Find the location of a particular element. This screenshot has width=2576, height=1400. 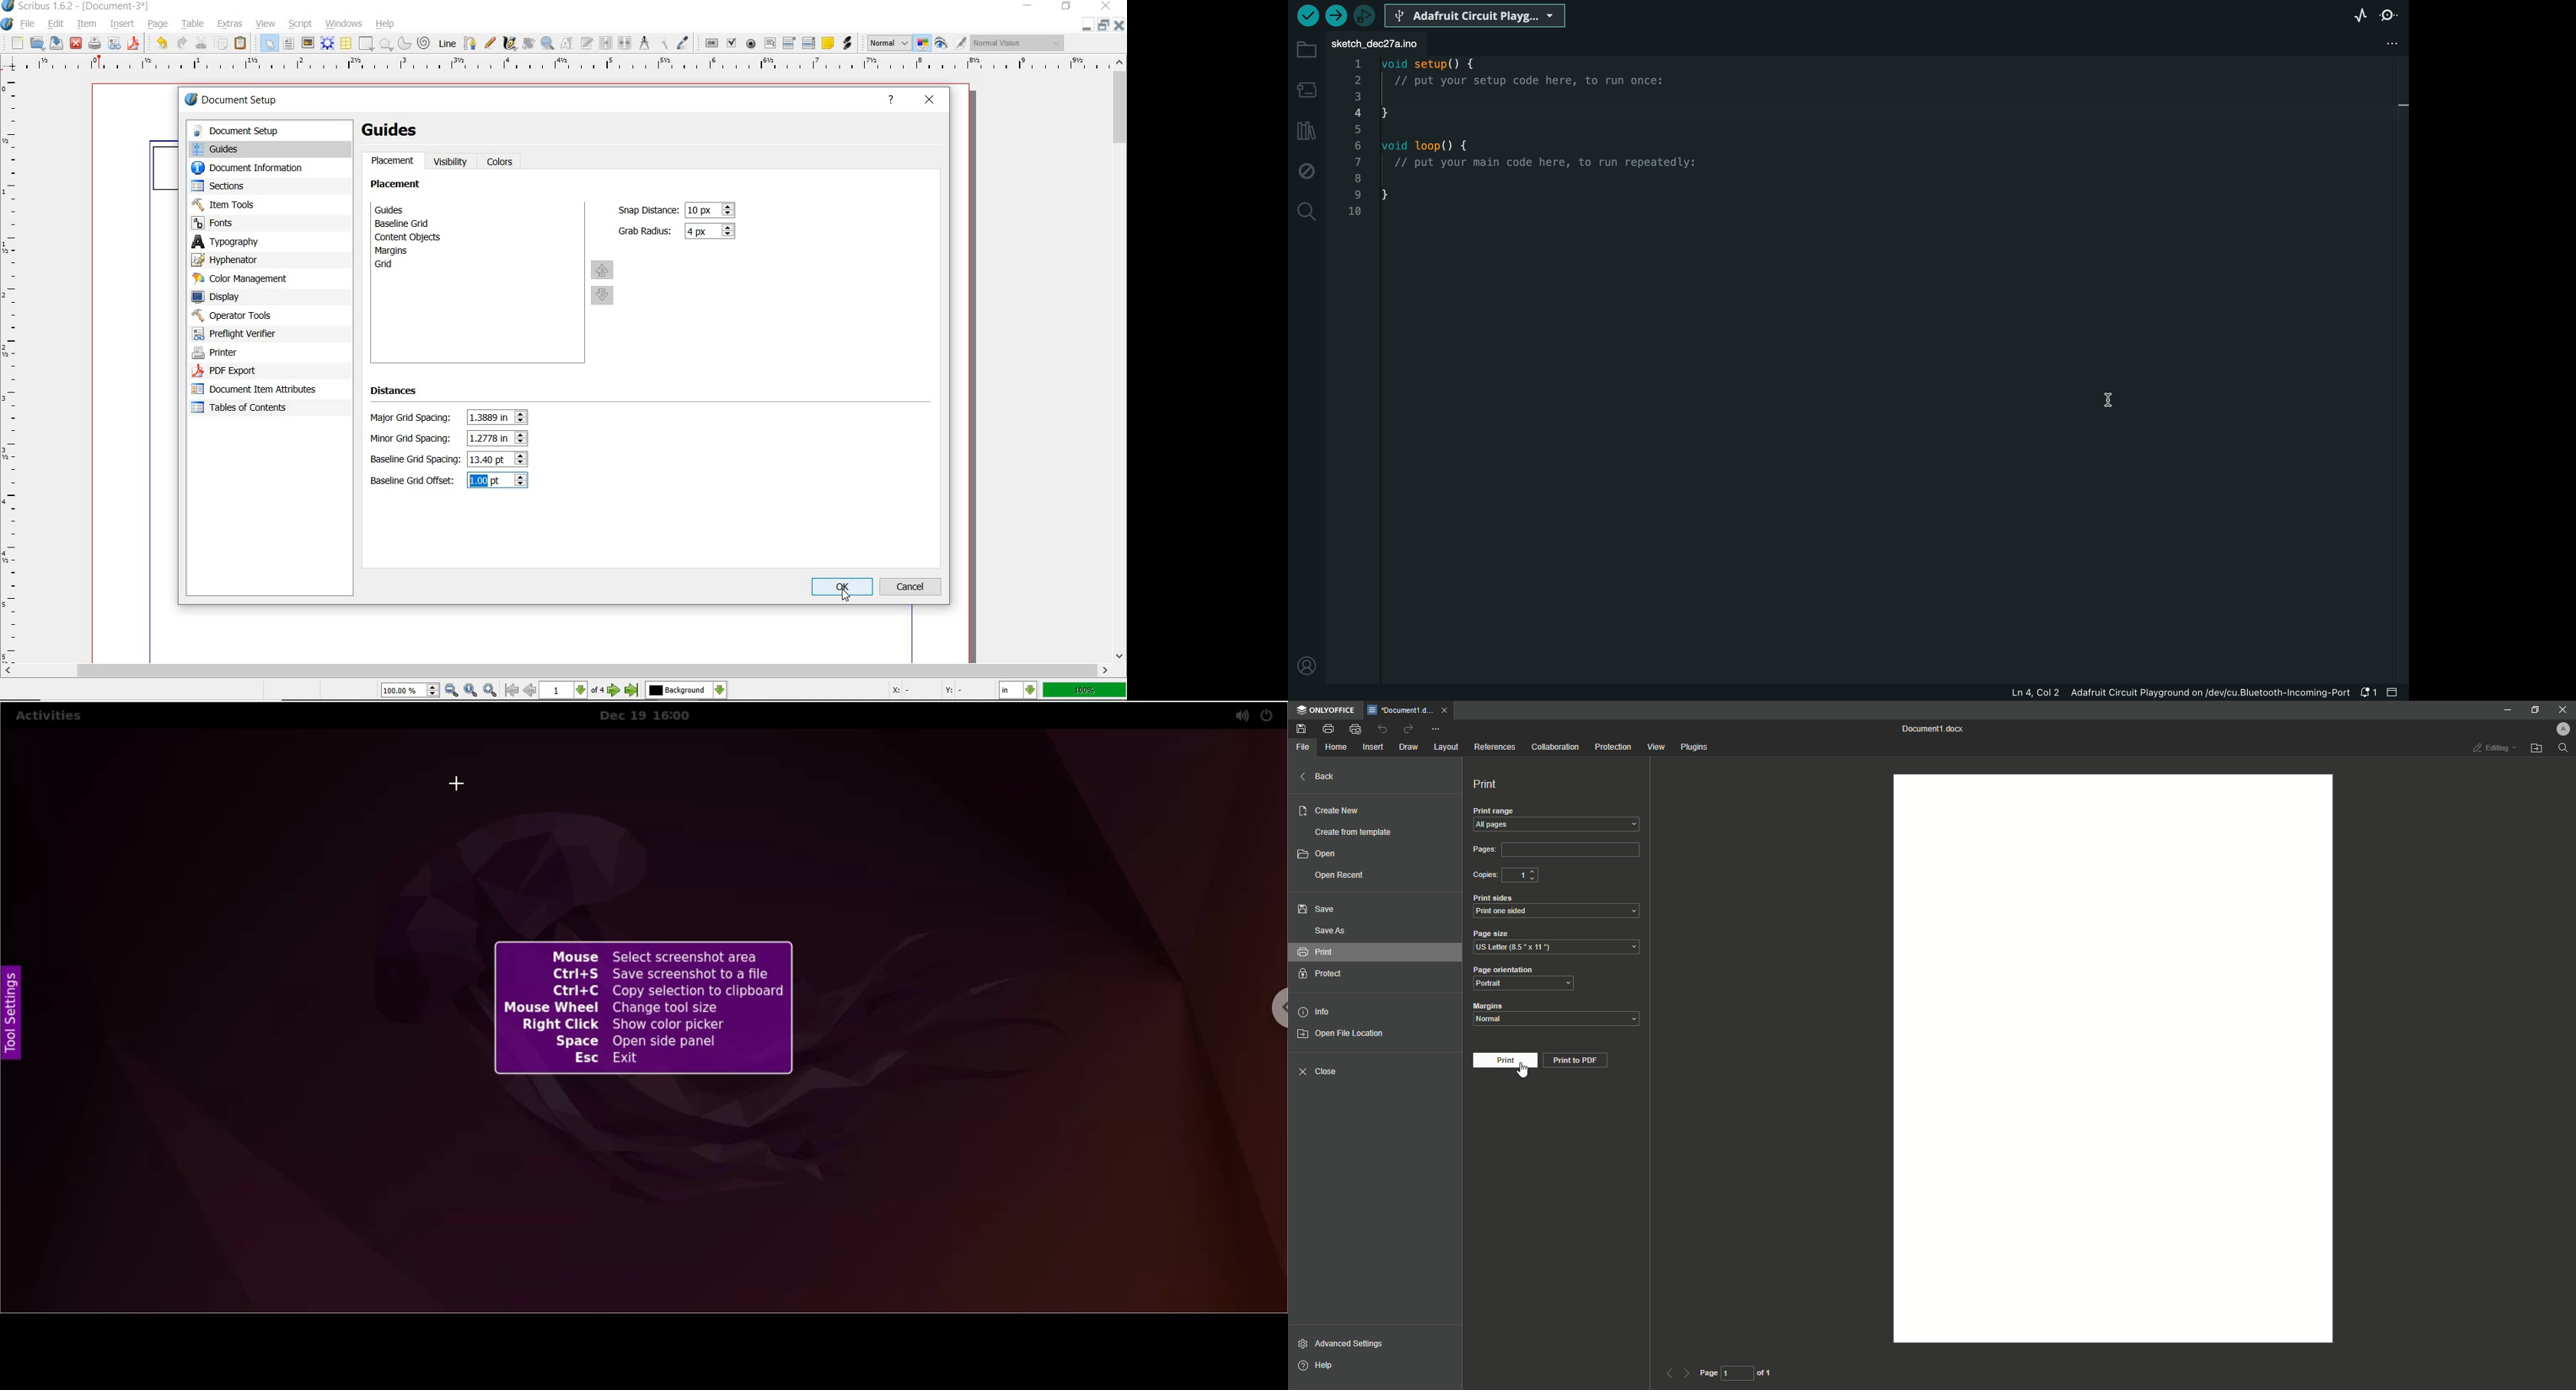

Scribus 1.6.2 - [Document-3*] is located at coordinates (76, 7).